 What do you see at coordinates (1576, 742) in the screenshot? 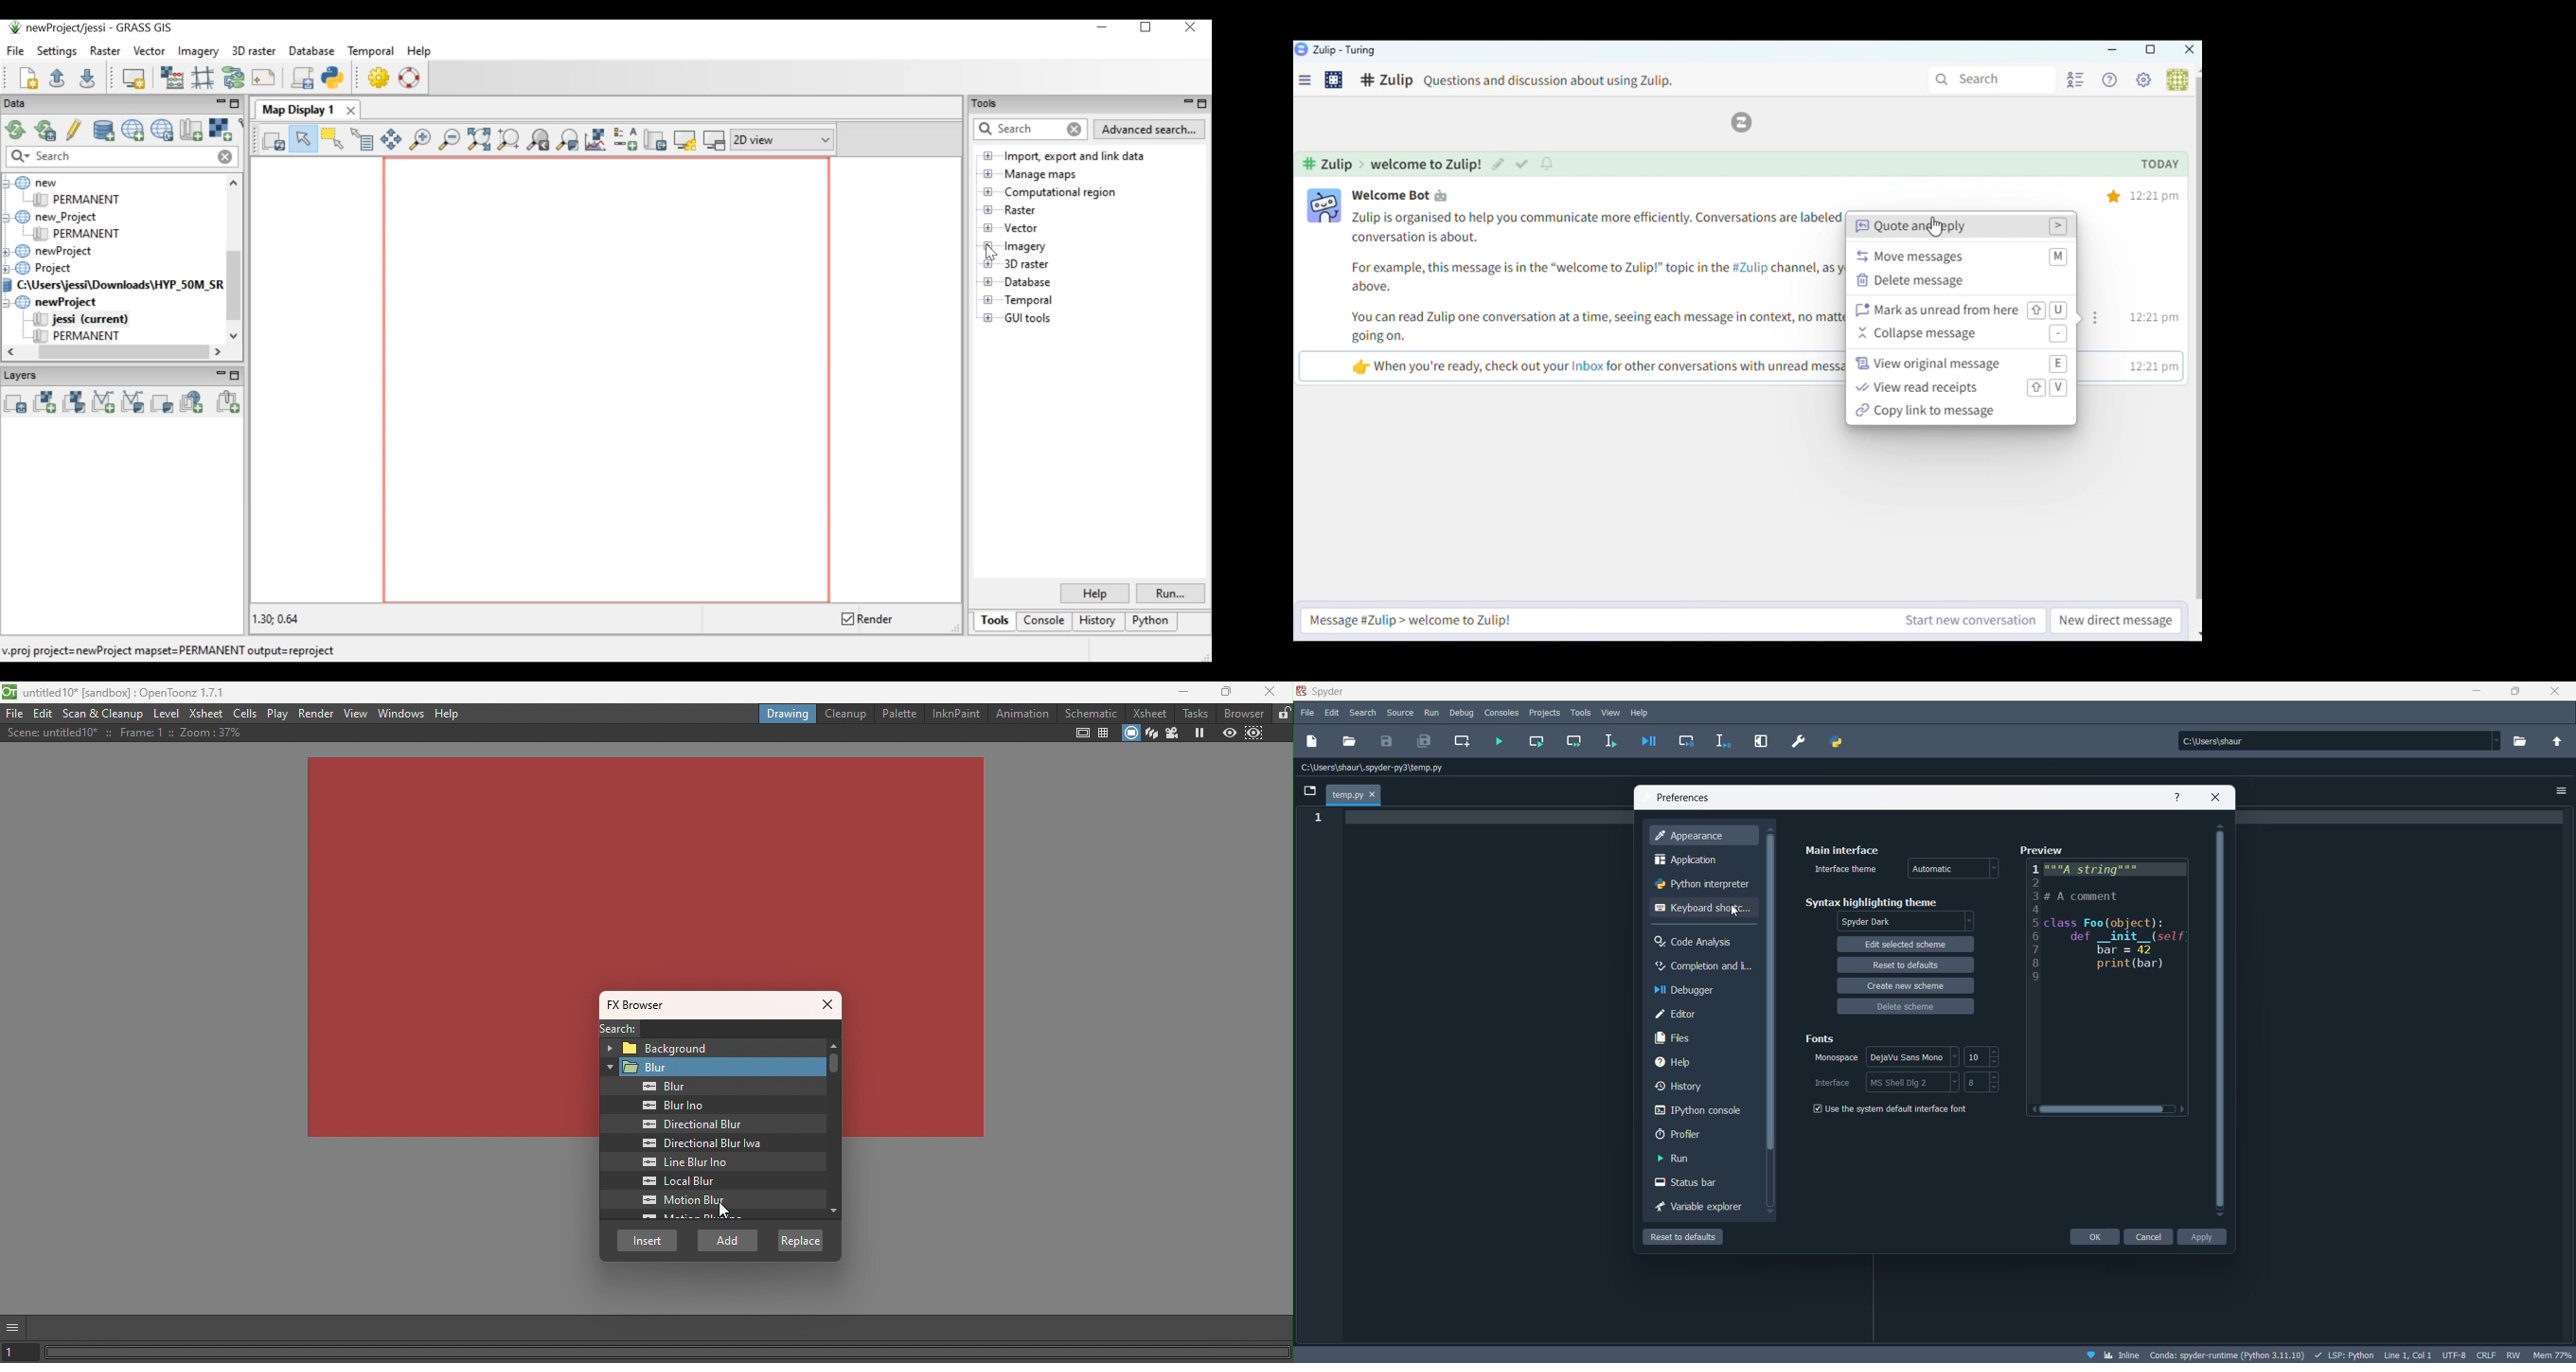
I see `run current cell and go to next one` at bounding box center [1576, 742].